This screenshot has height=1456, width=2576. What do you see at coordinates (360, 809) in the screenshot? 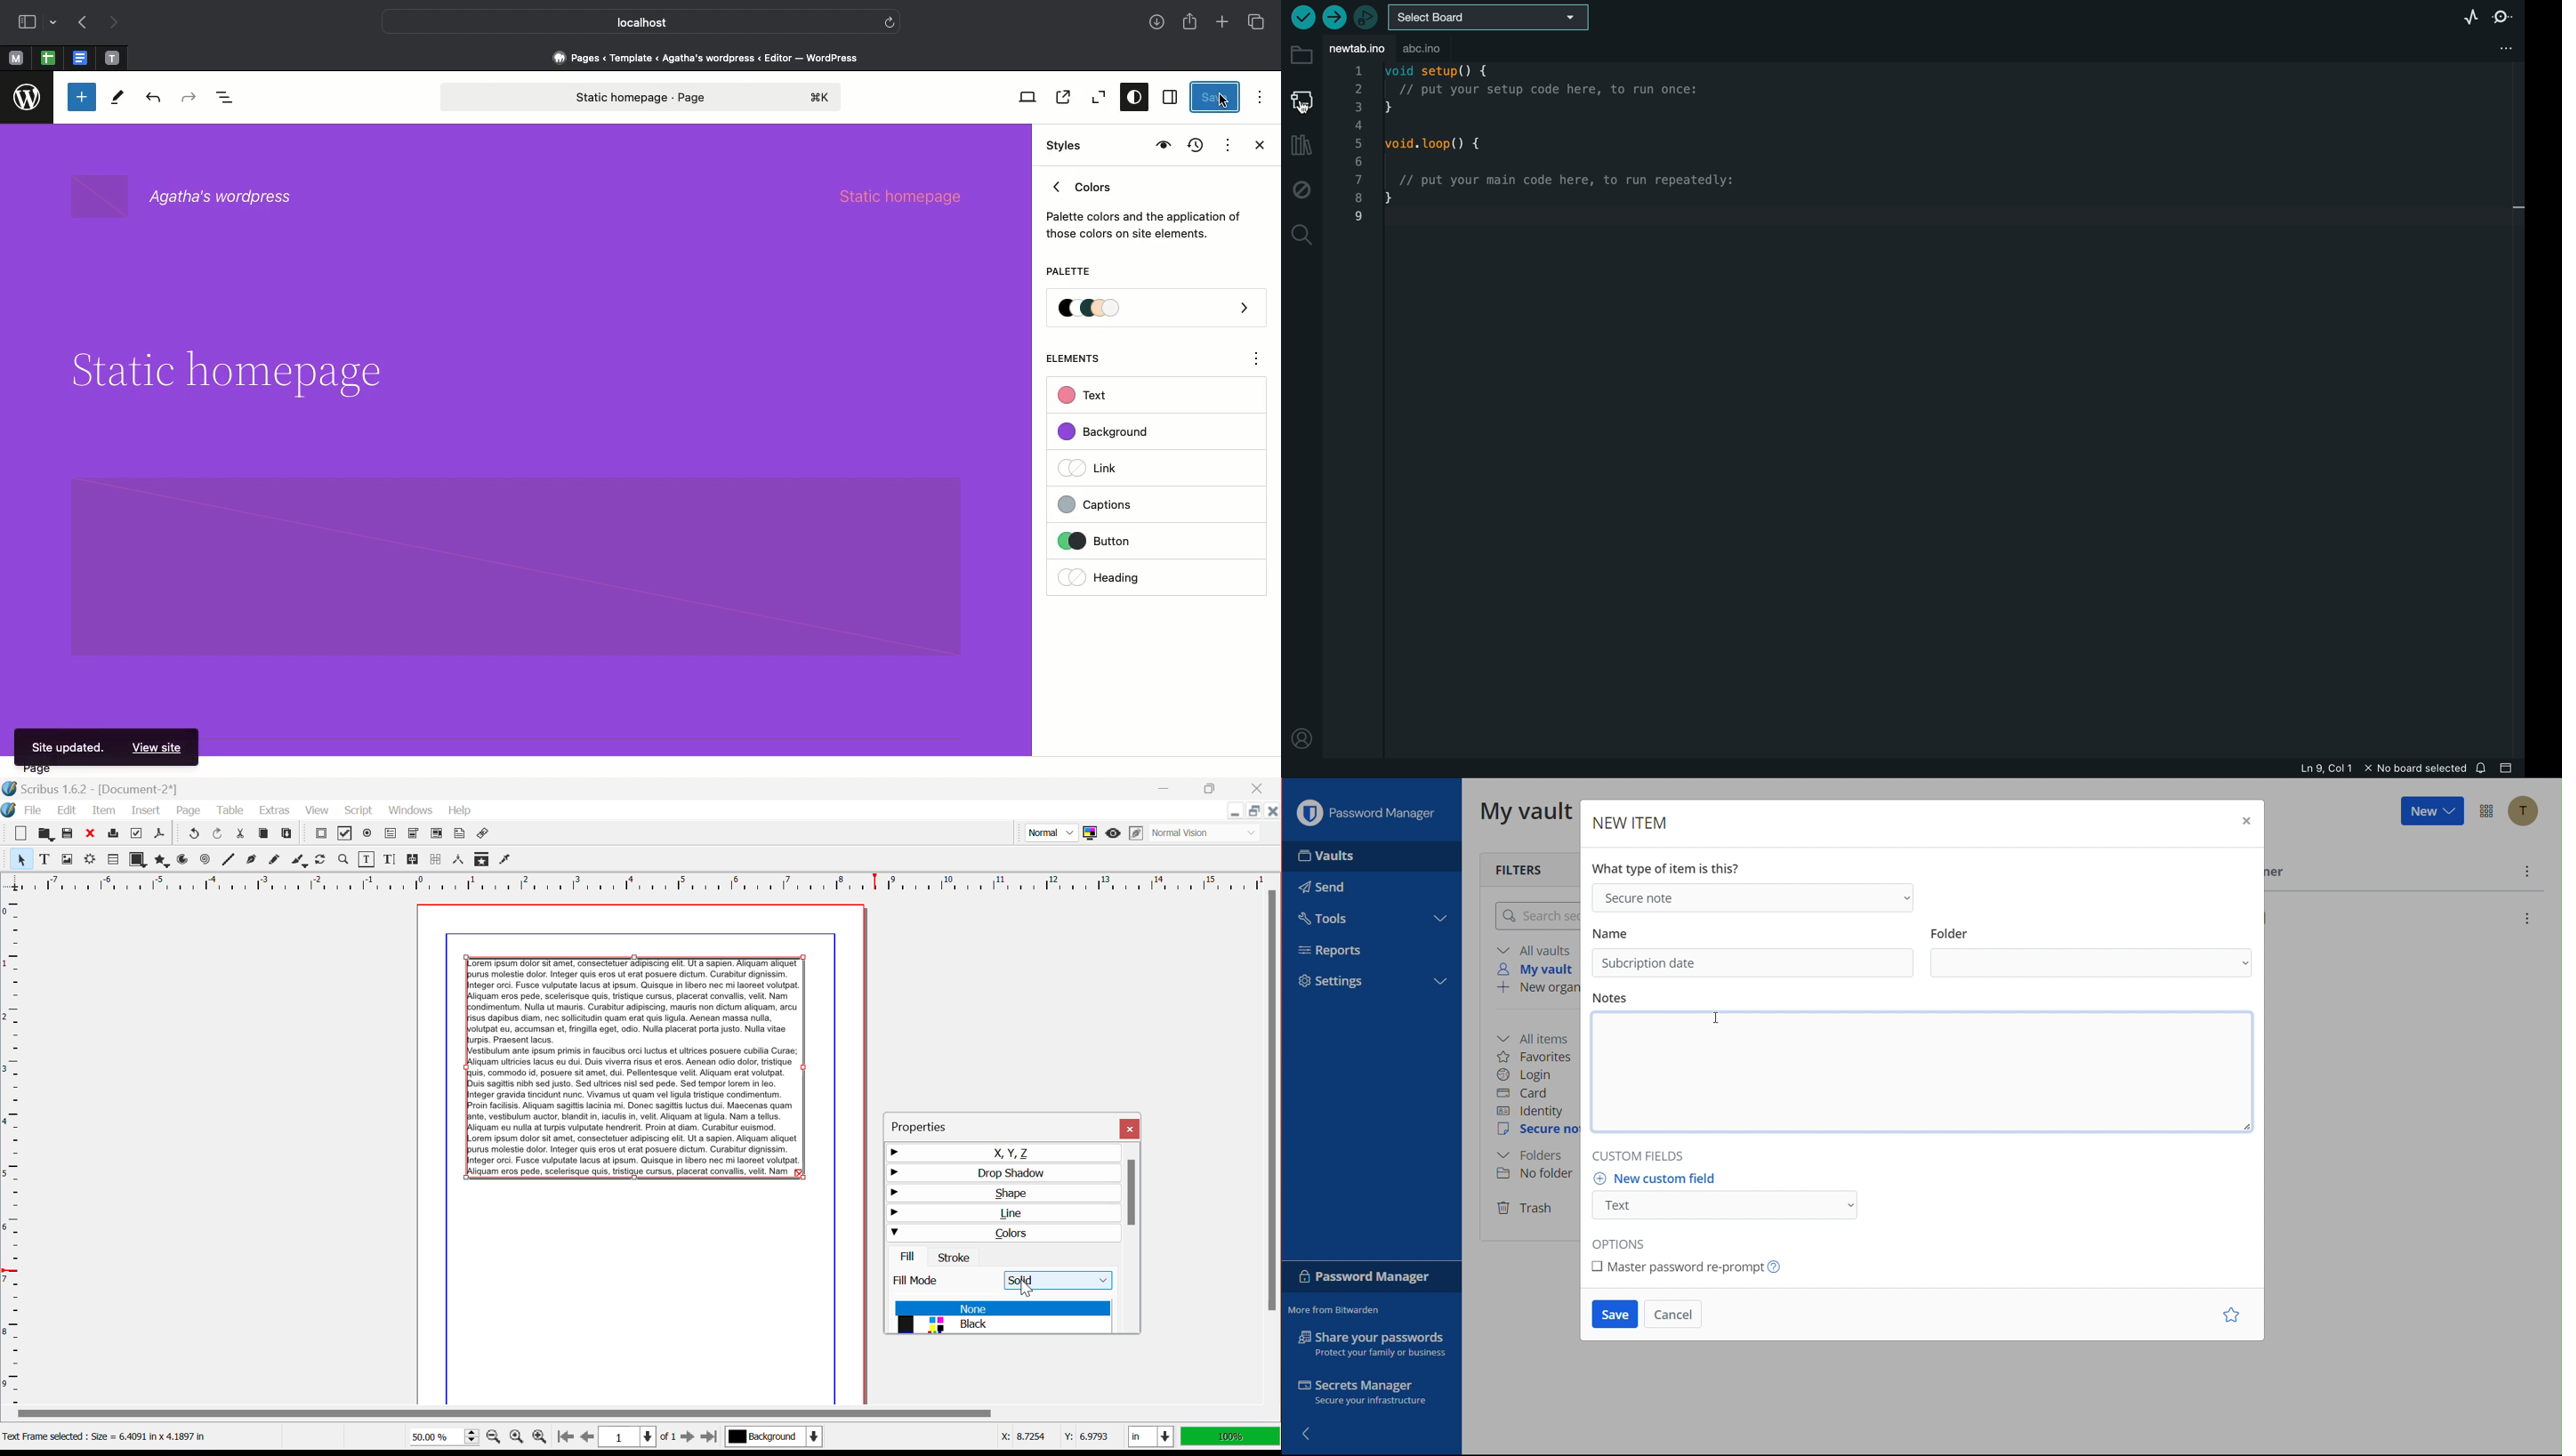
I see `Script` at bounding box center [360, 809].